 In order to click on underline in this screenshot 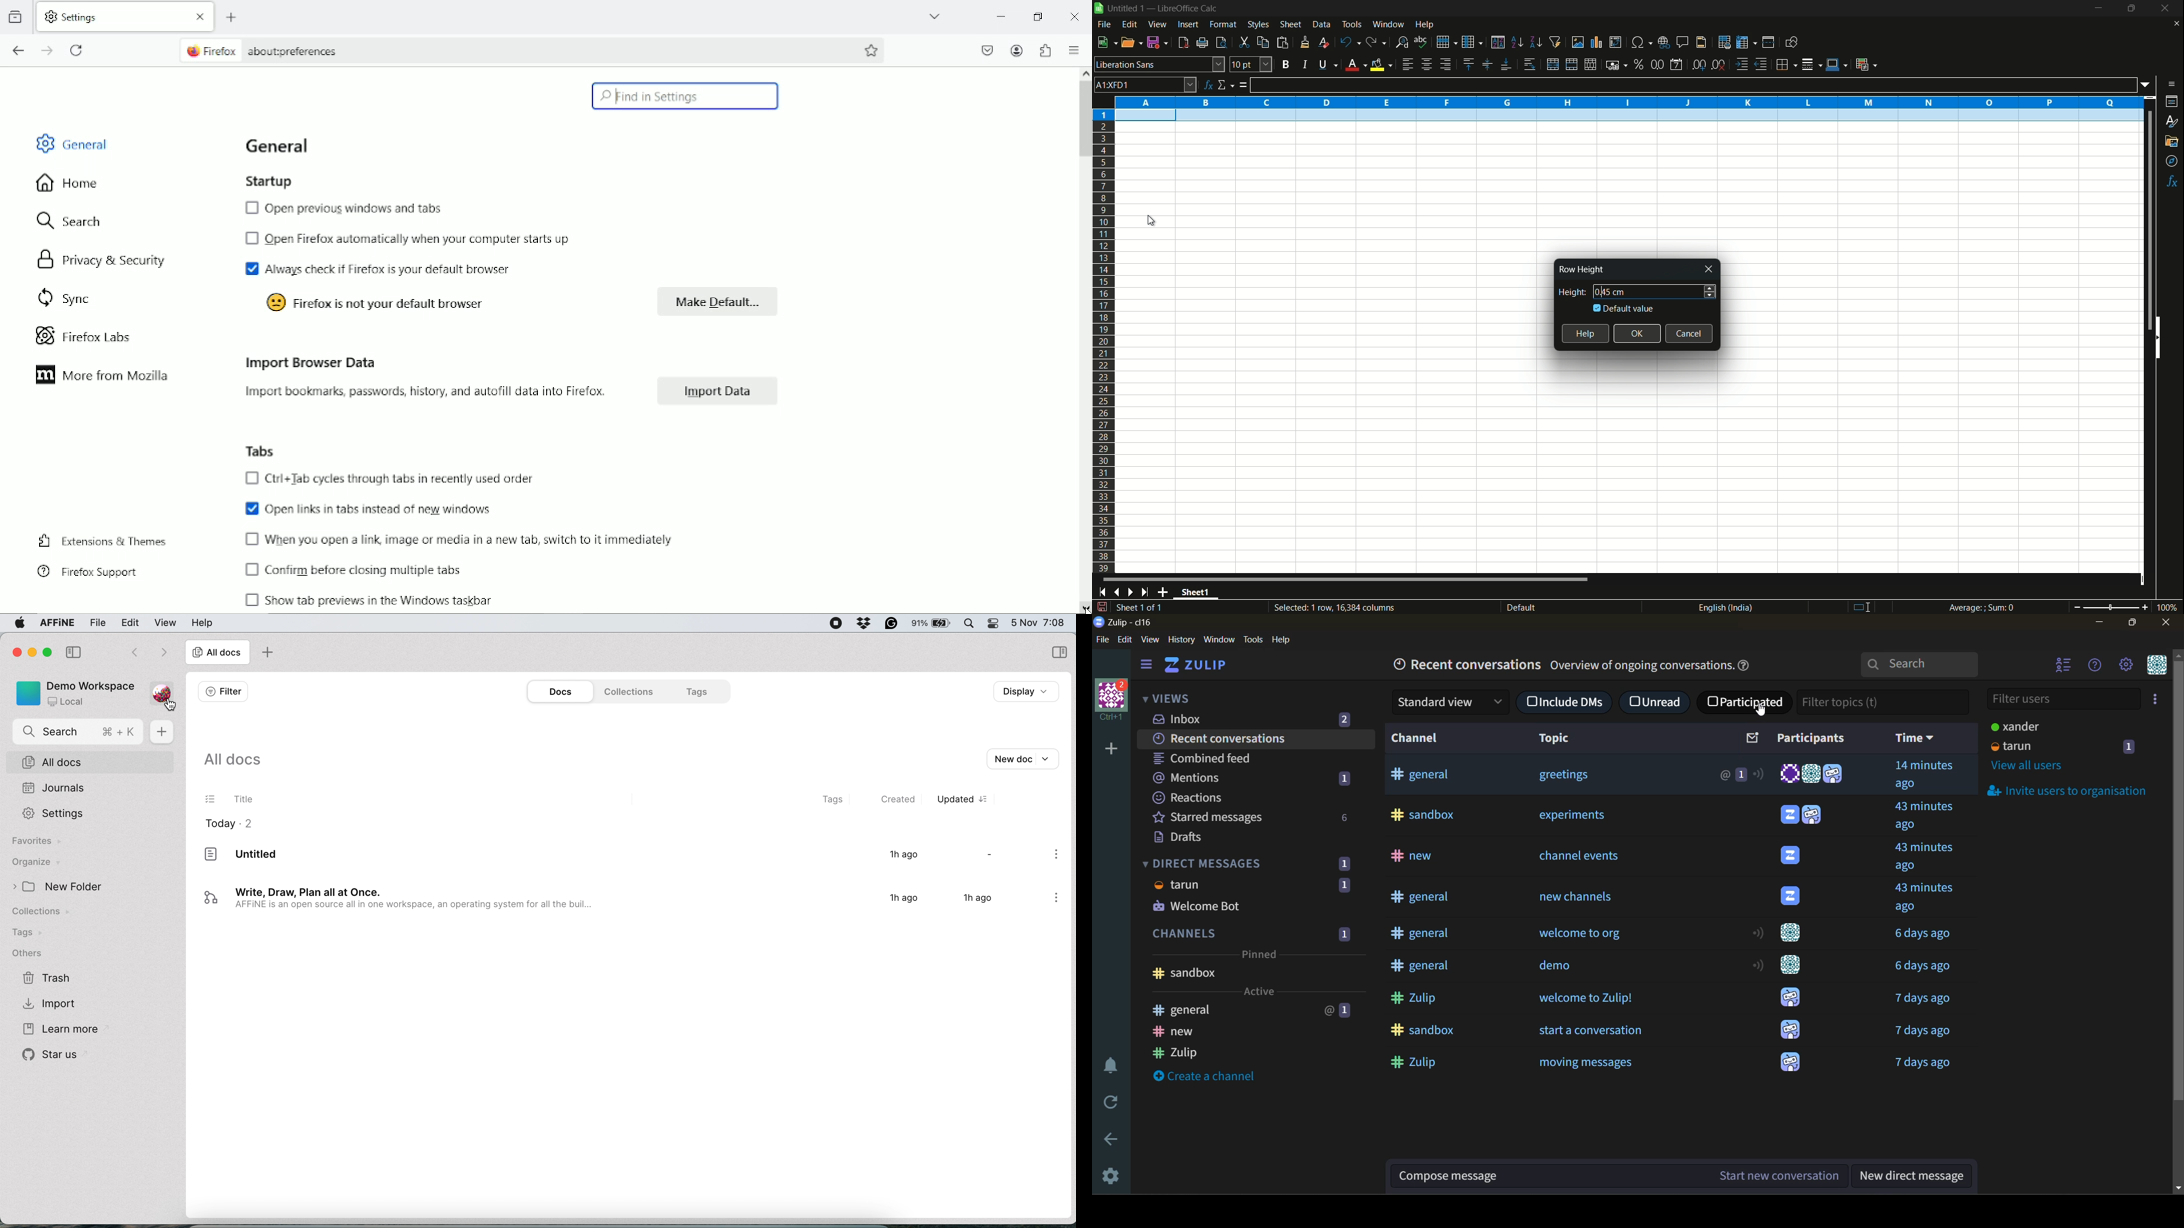, I will do `click(1326, 65)`.